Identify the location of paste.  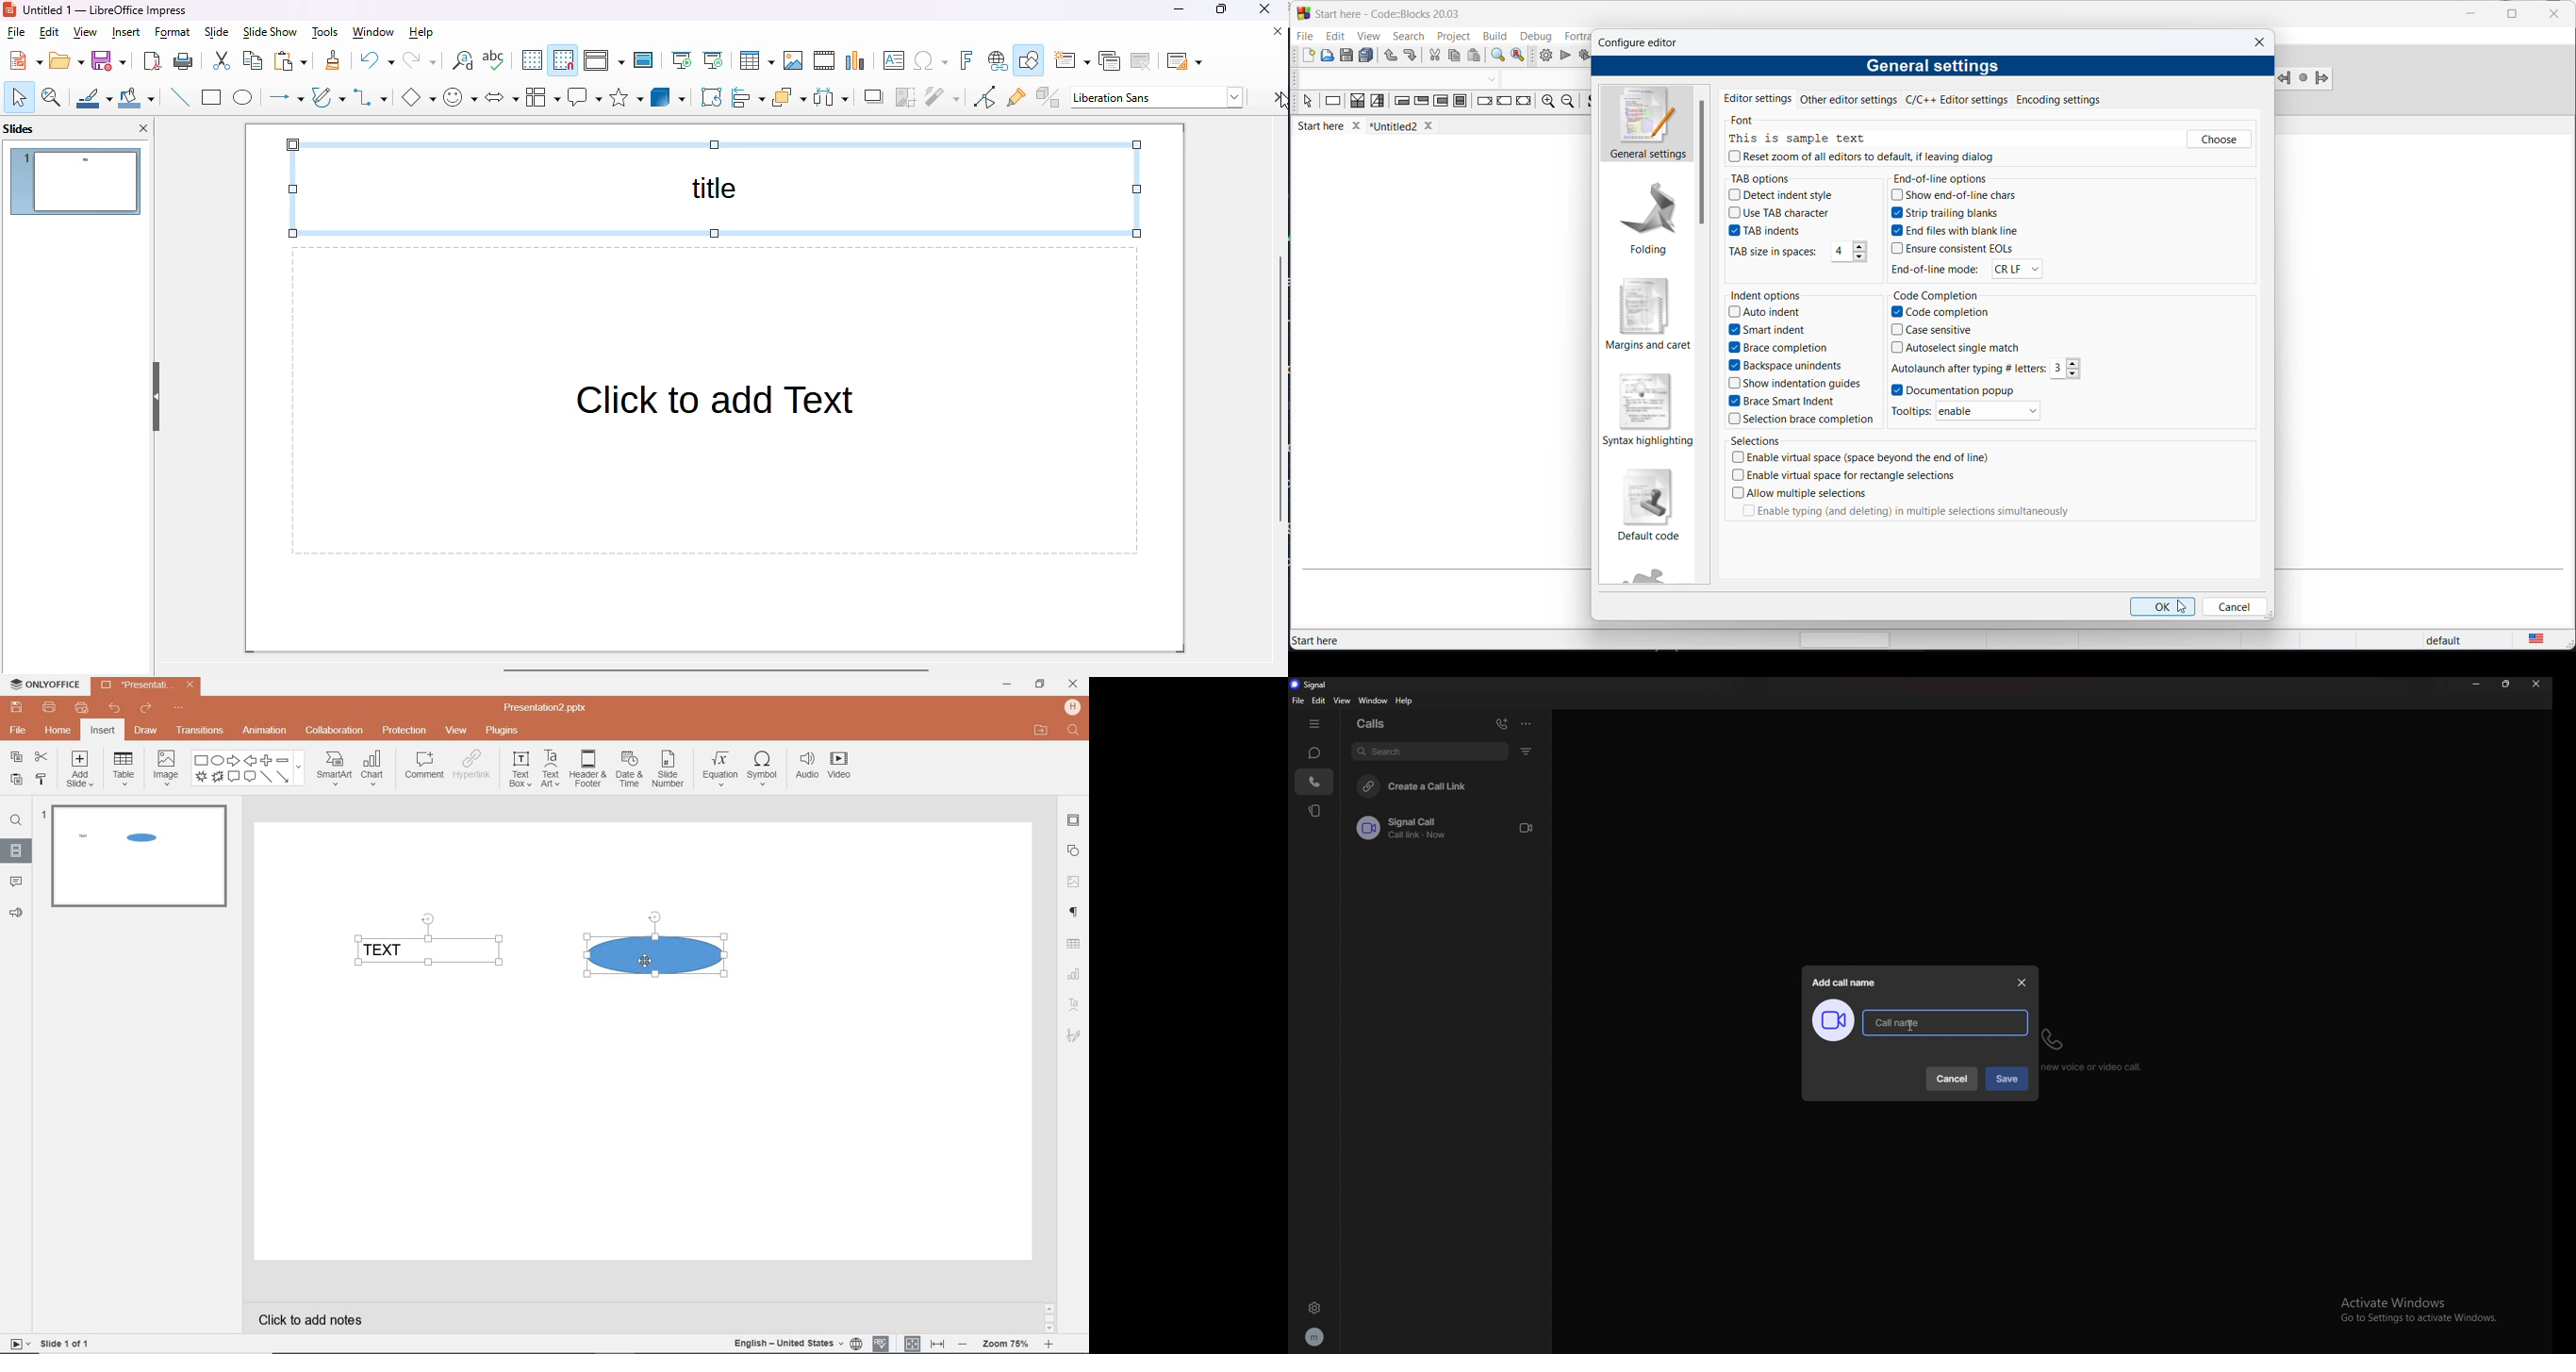
(16, 781).